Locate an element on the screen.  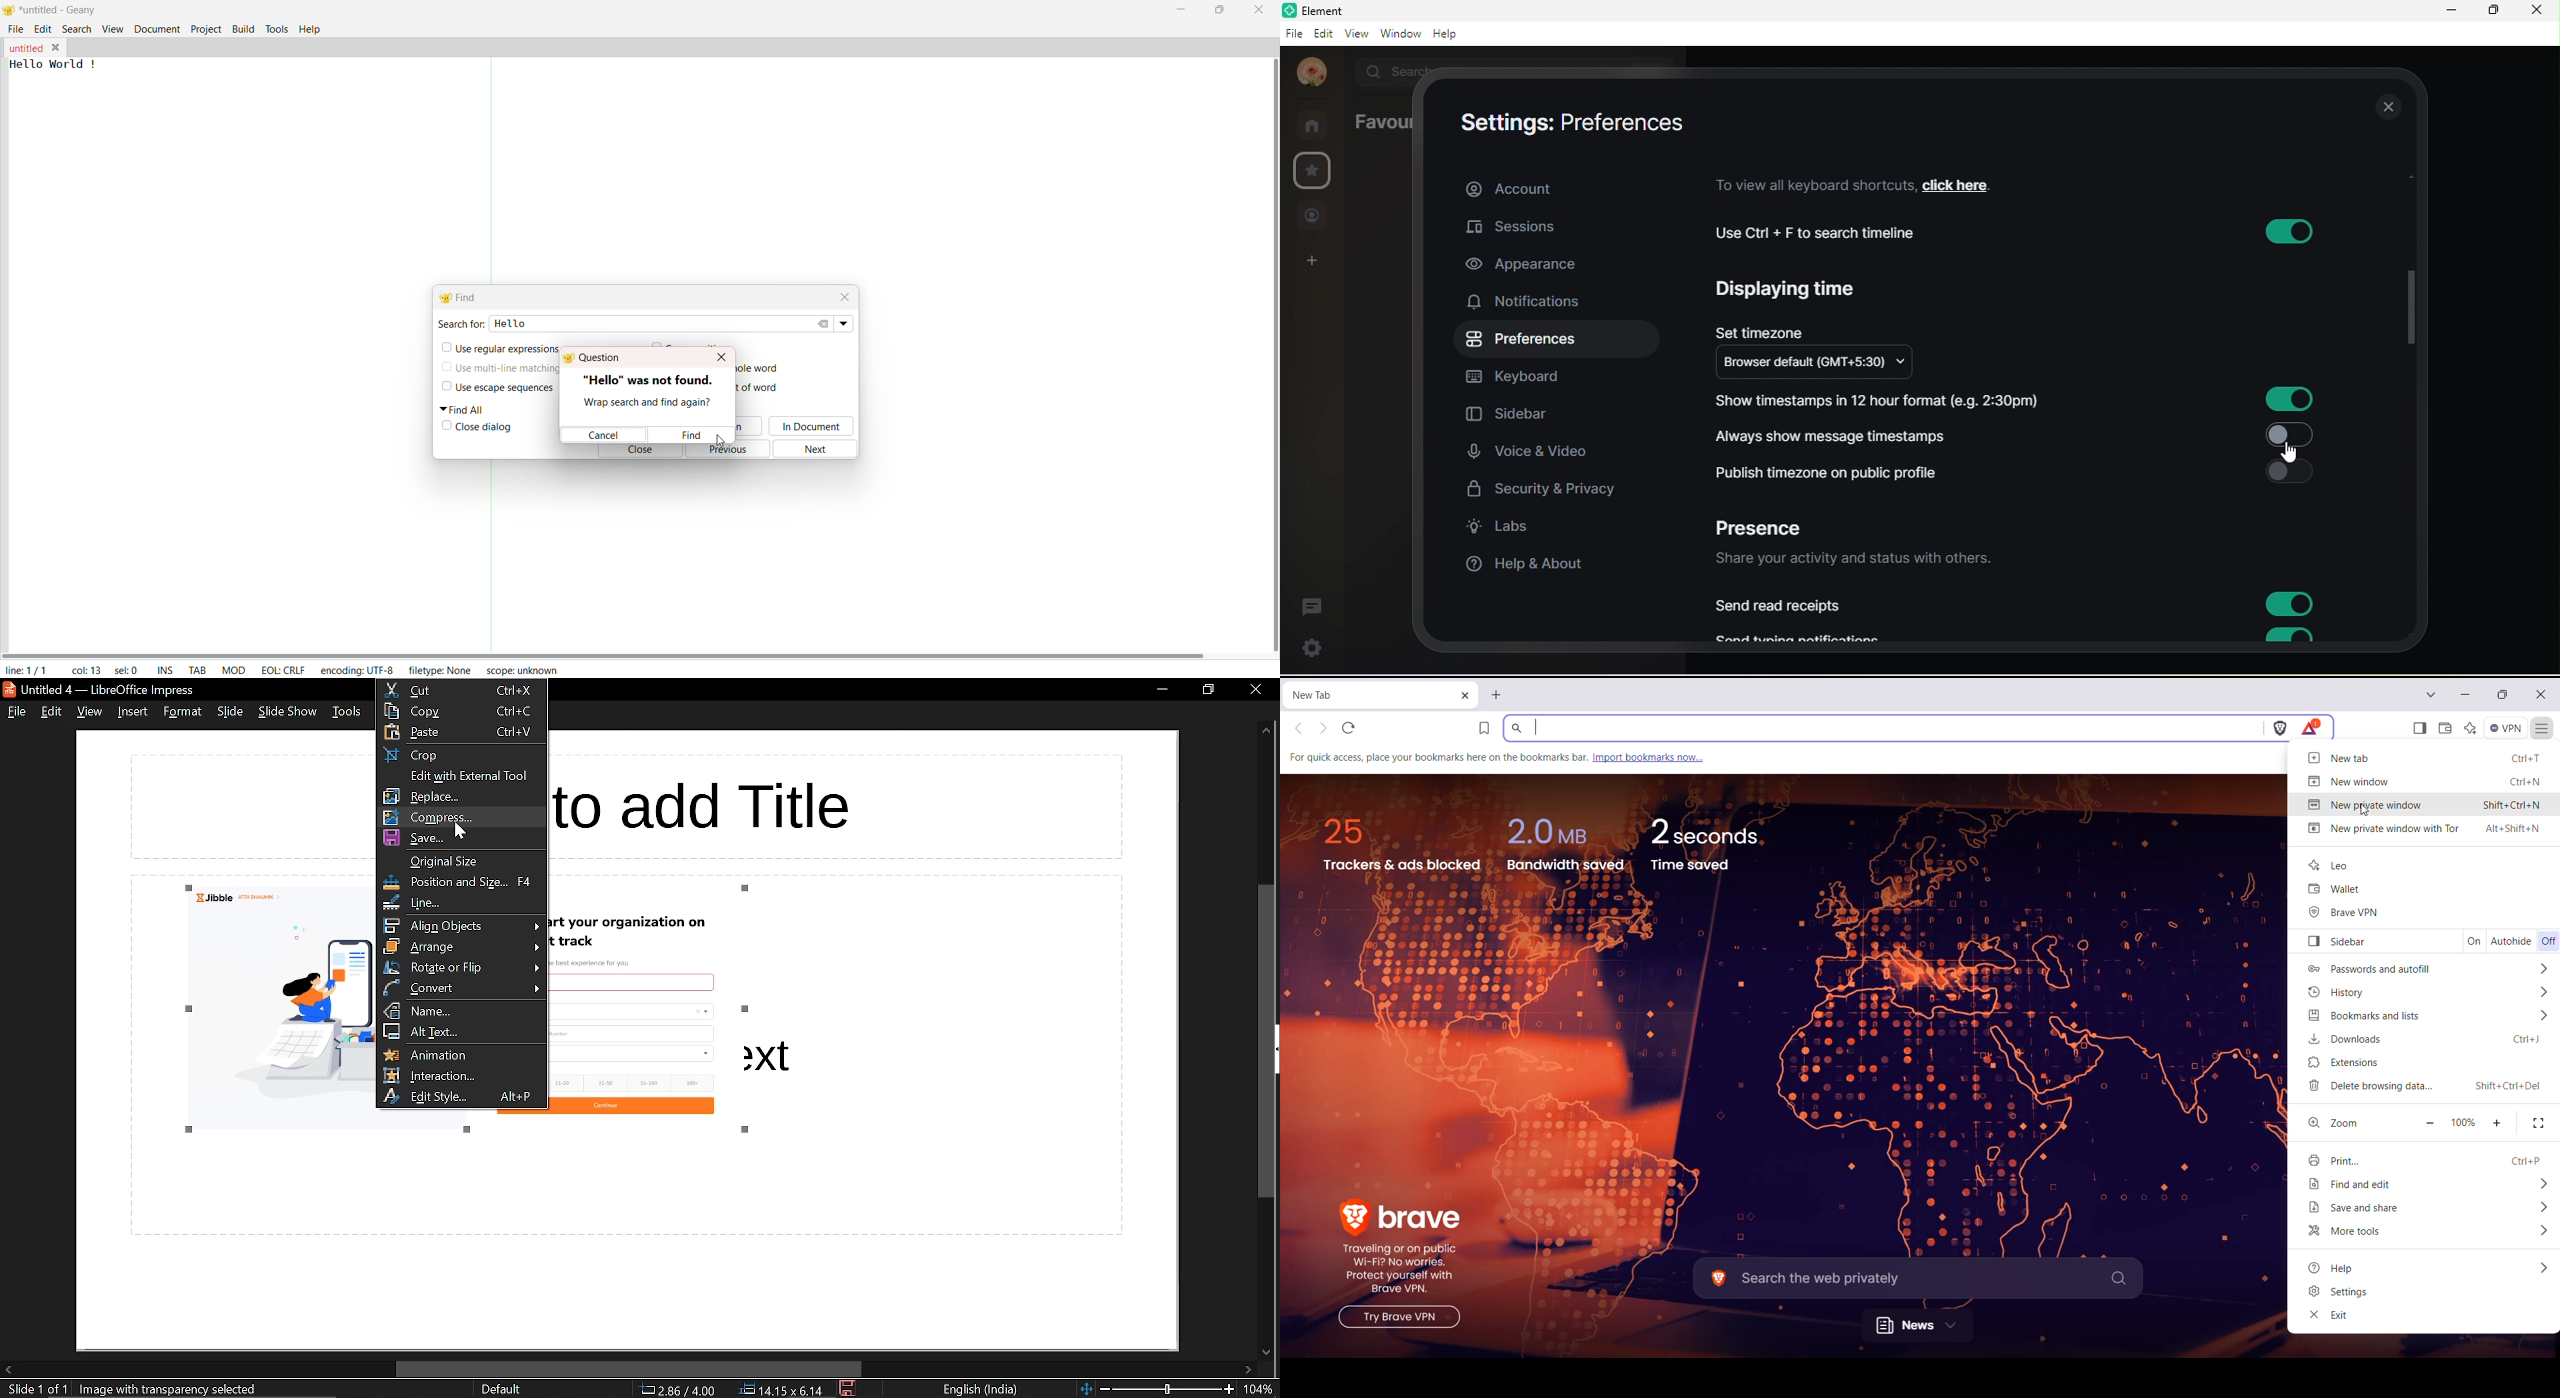
set timezone is located at coordinates (1761, 329).